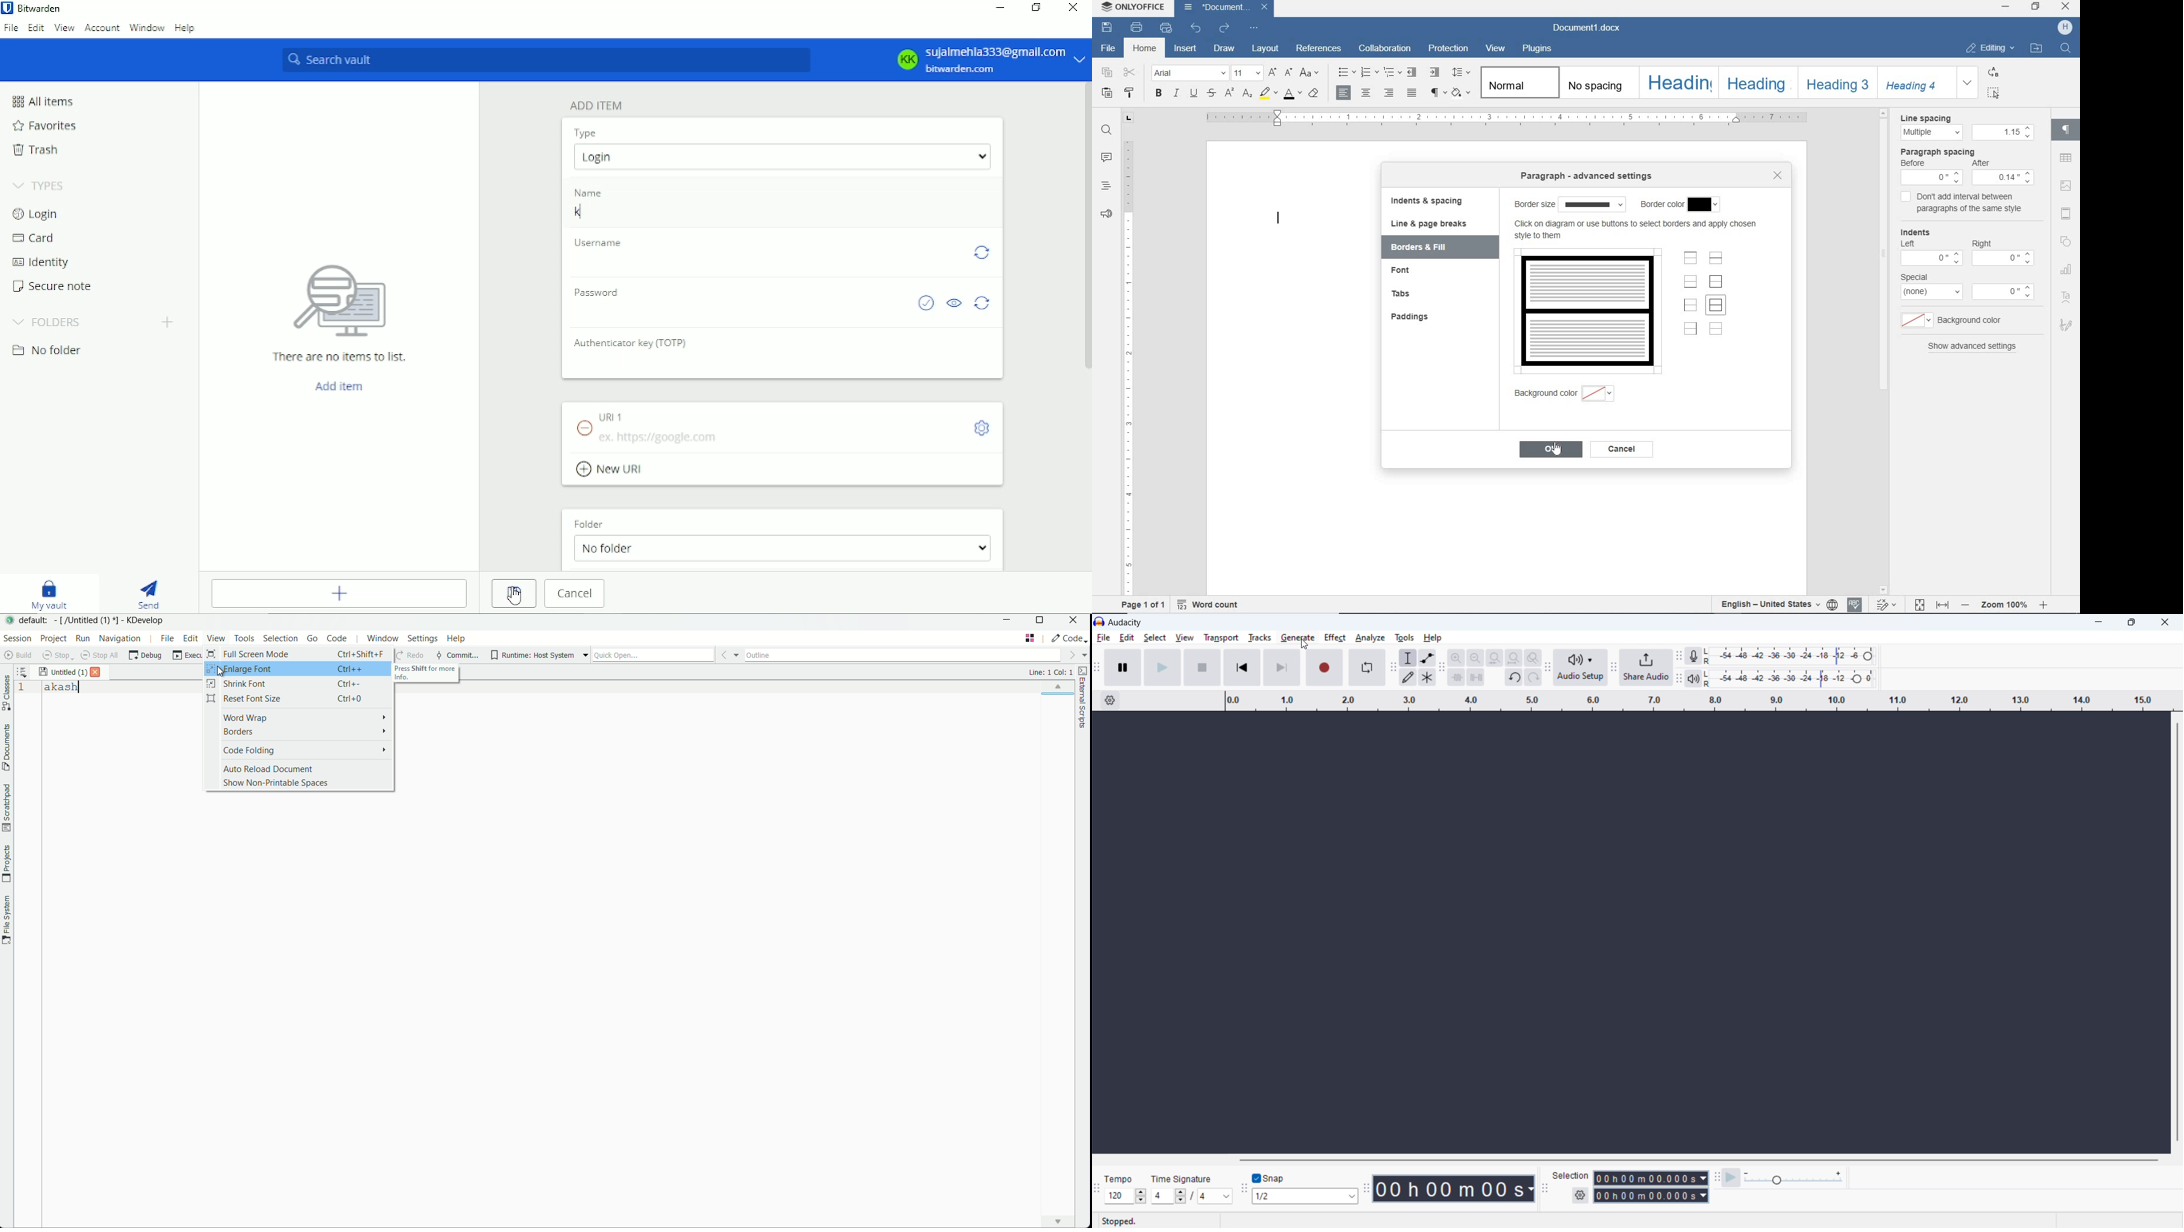 Image resolution: width=2184 pixels, height=1232 pixels. Describe the element at coordinates (1646, 667) in the screenshot. I see `share audio` at that location.